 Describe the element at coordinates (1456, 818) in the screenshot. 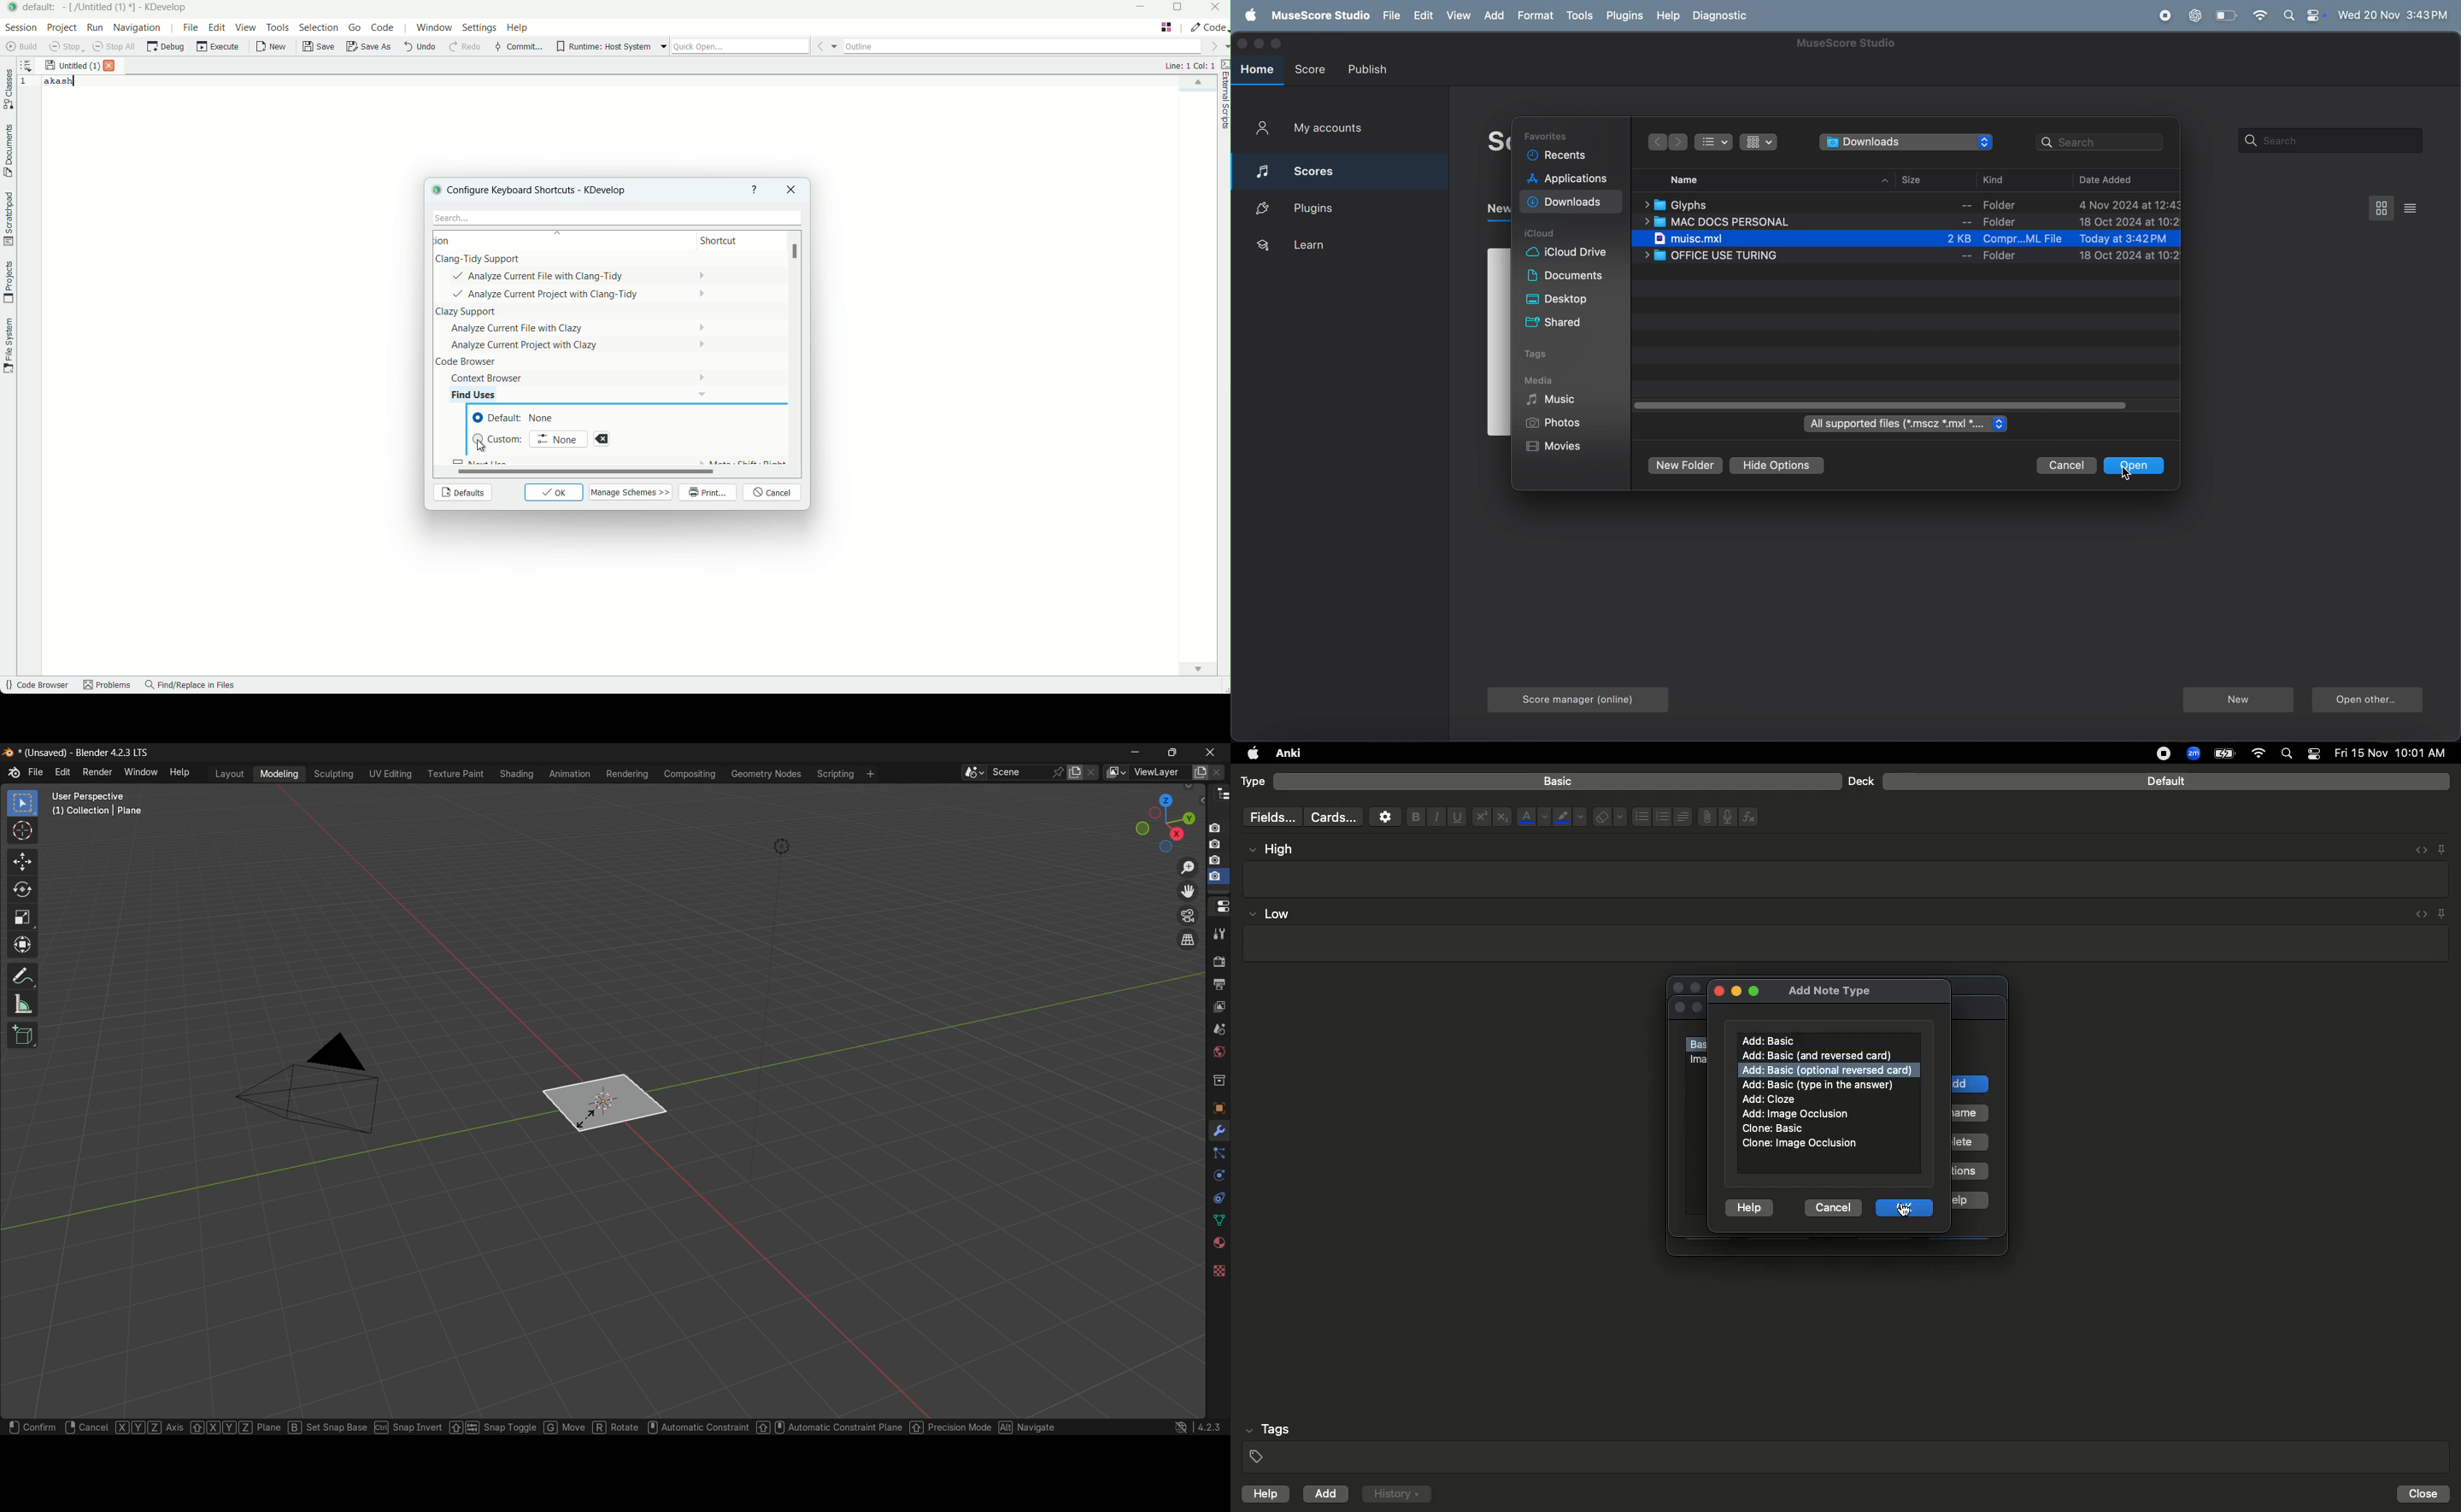

I see `Underline` at that location.